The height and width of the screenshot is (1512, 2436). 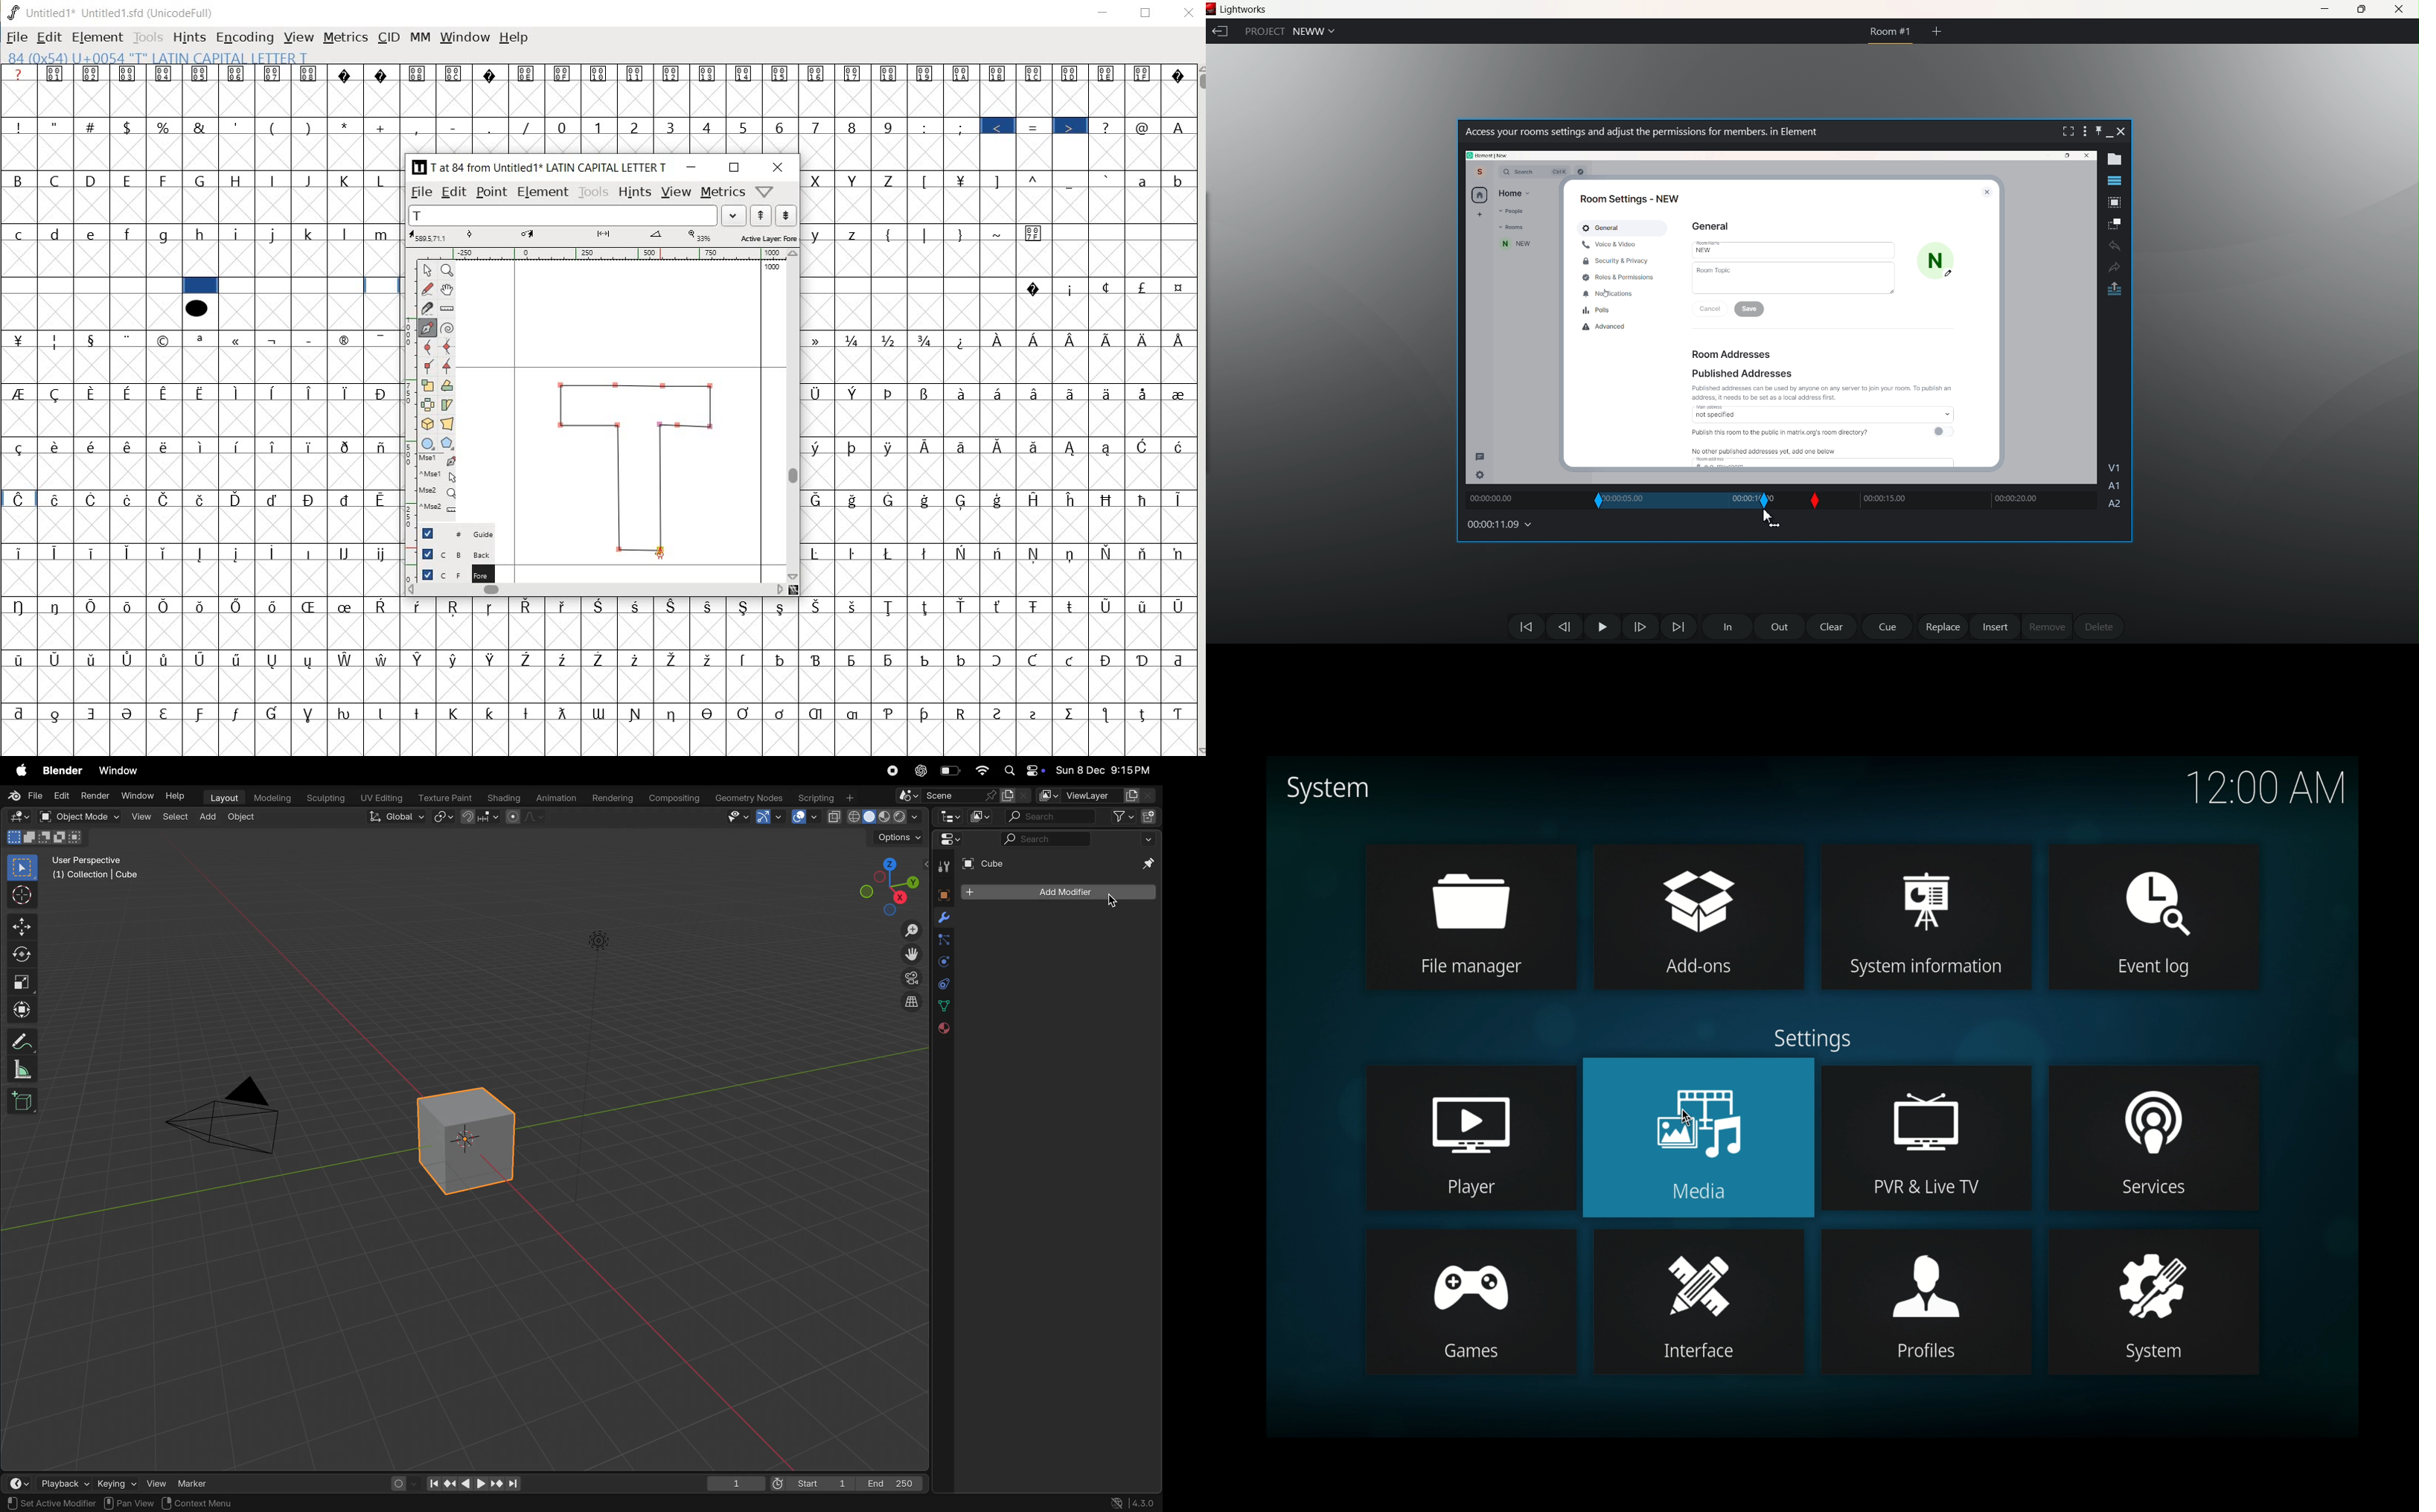 What do you see at coordinates (233, 1120) in the screenshot?
I see `perspective camera` at bounding box center [233, 1120].